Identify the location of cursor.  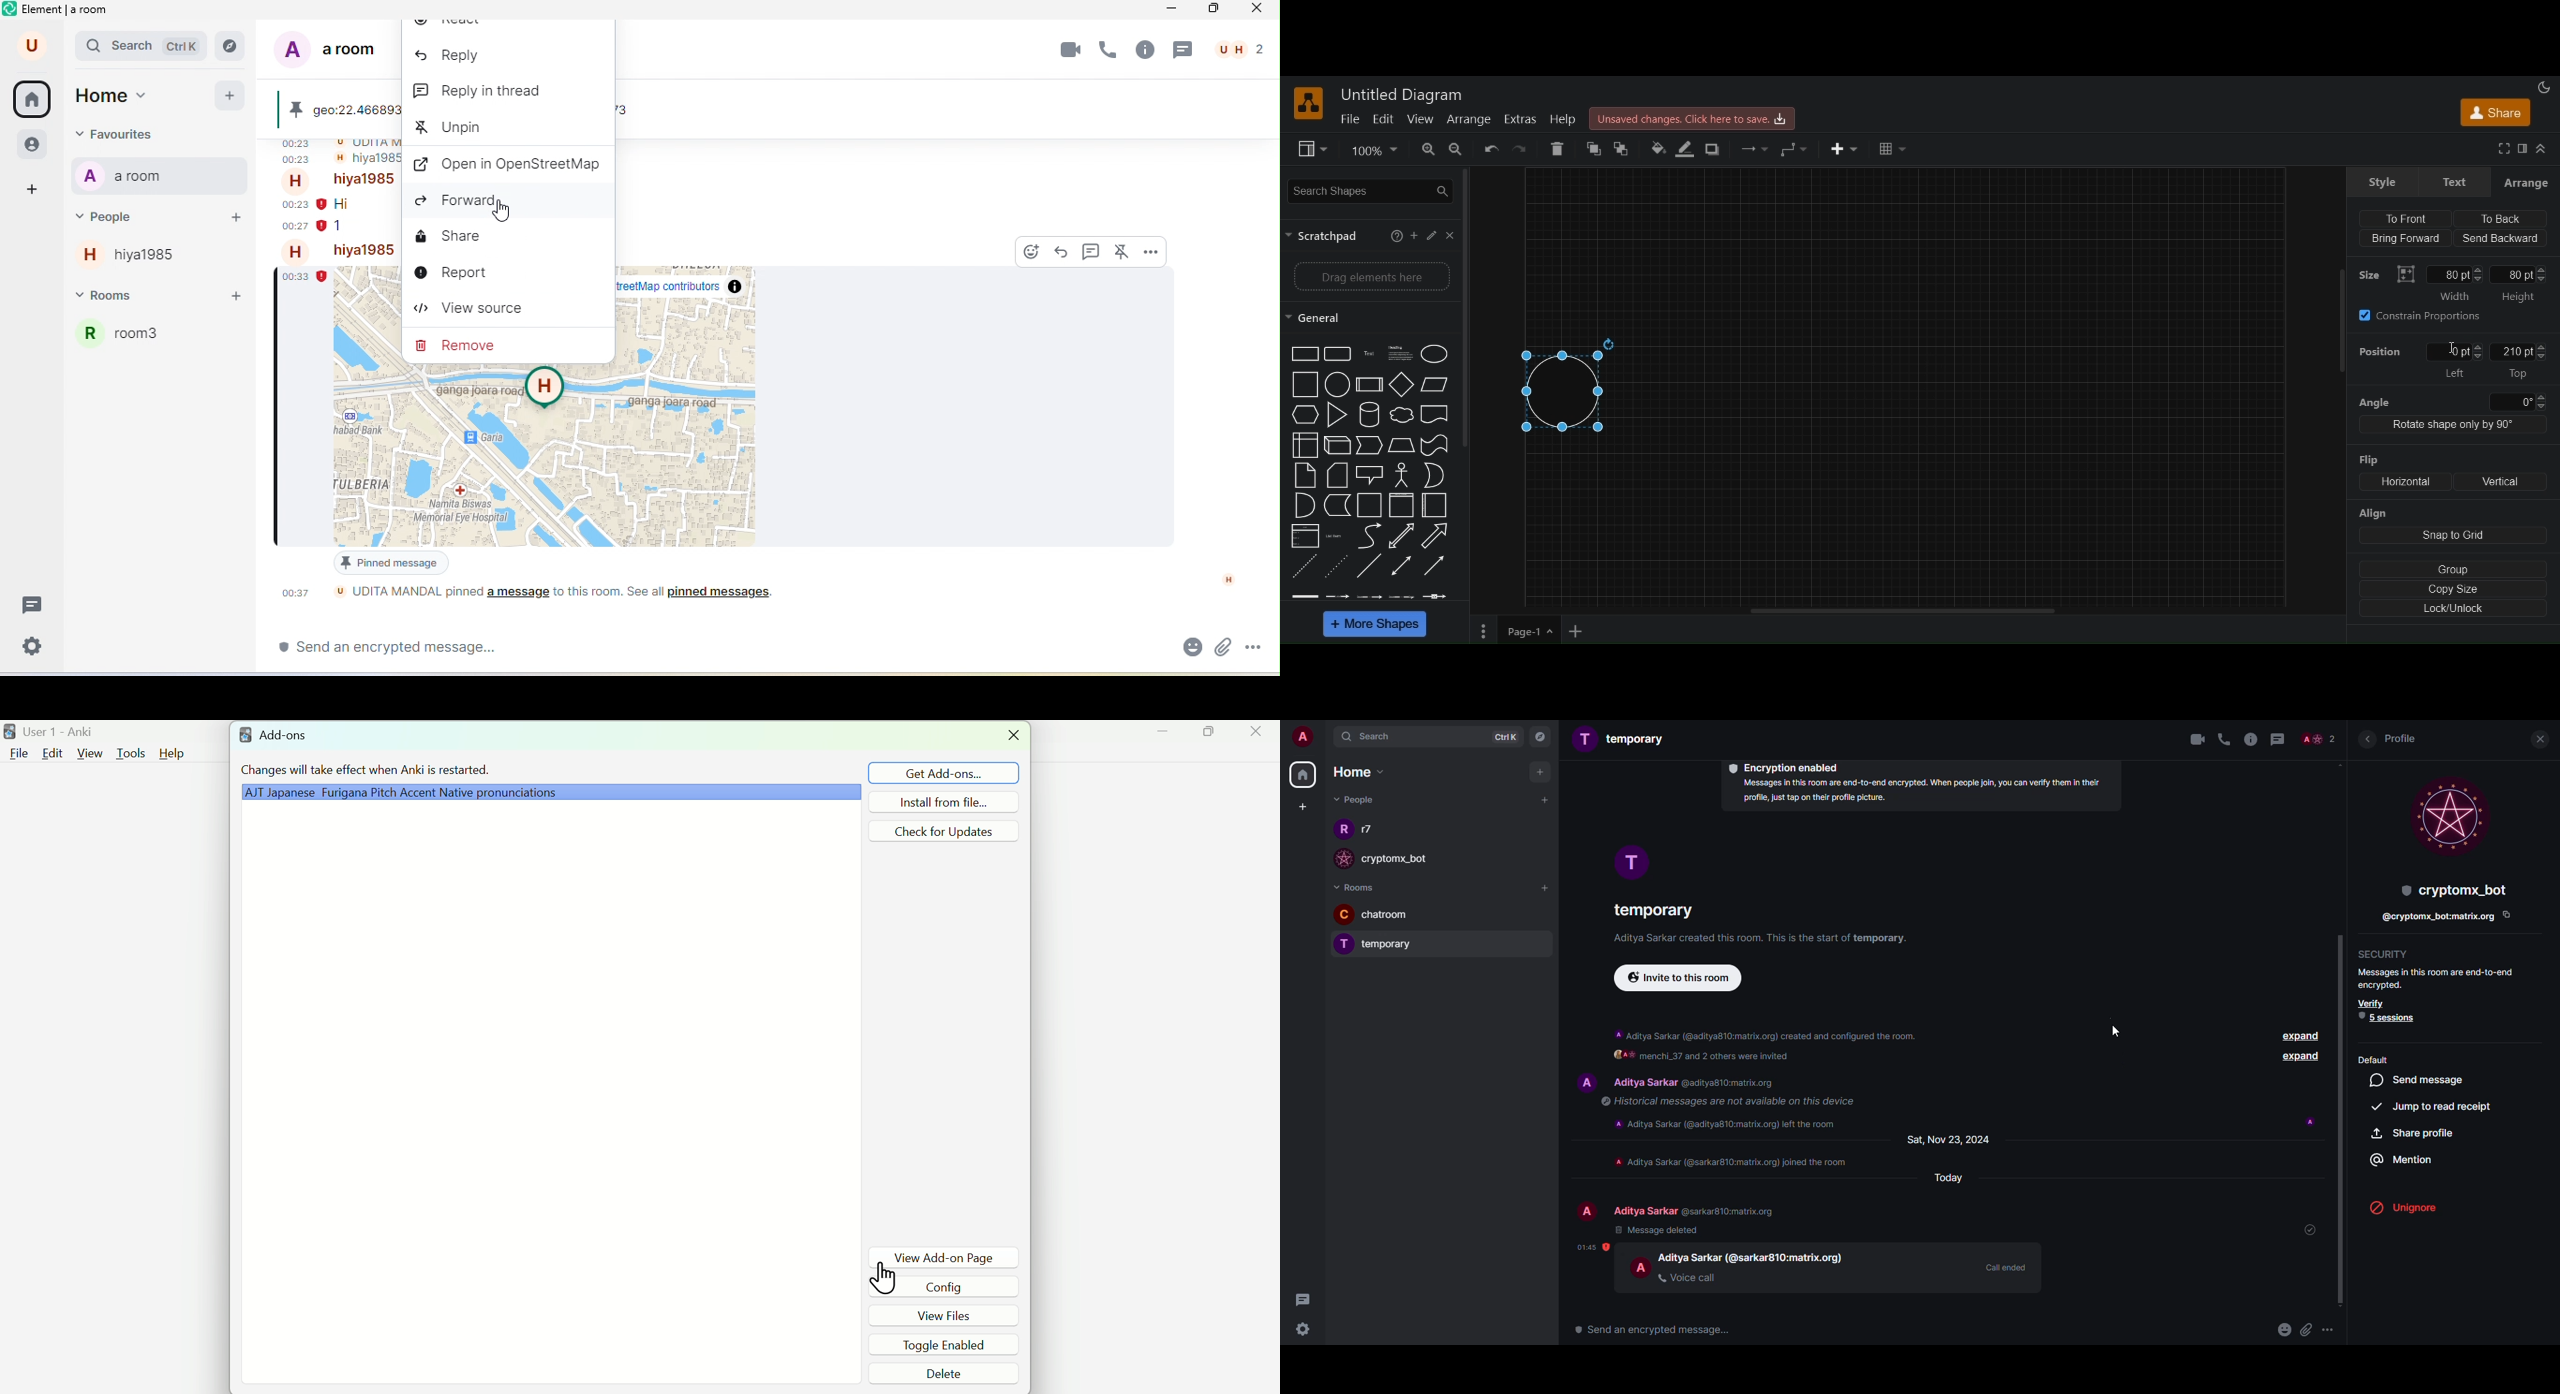
(2115, 1027).